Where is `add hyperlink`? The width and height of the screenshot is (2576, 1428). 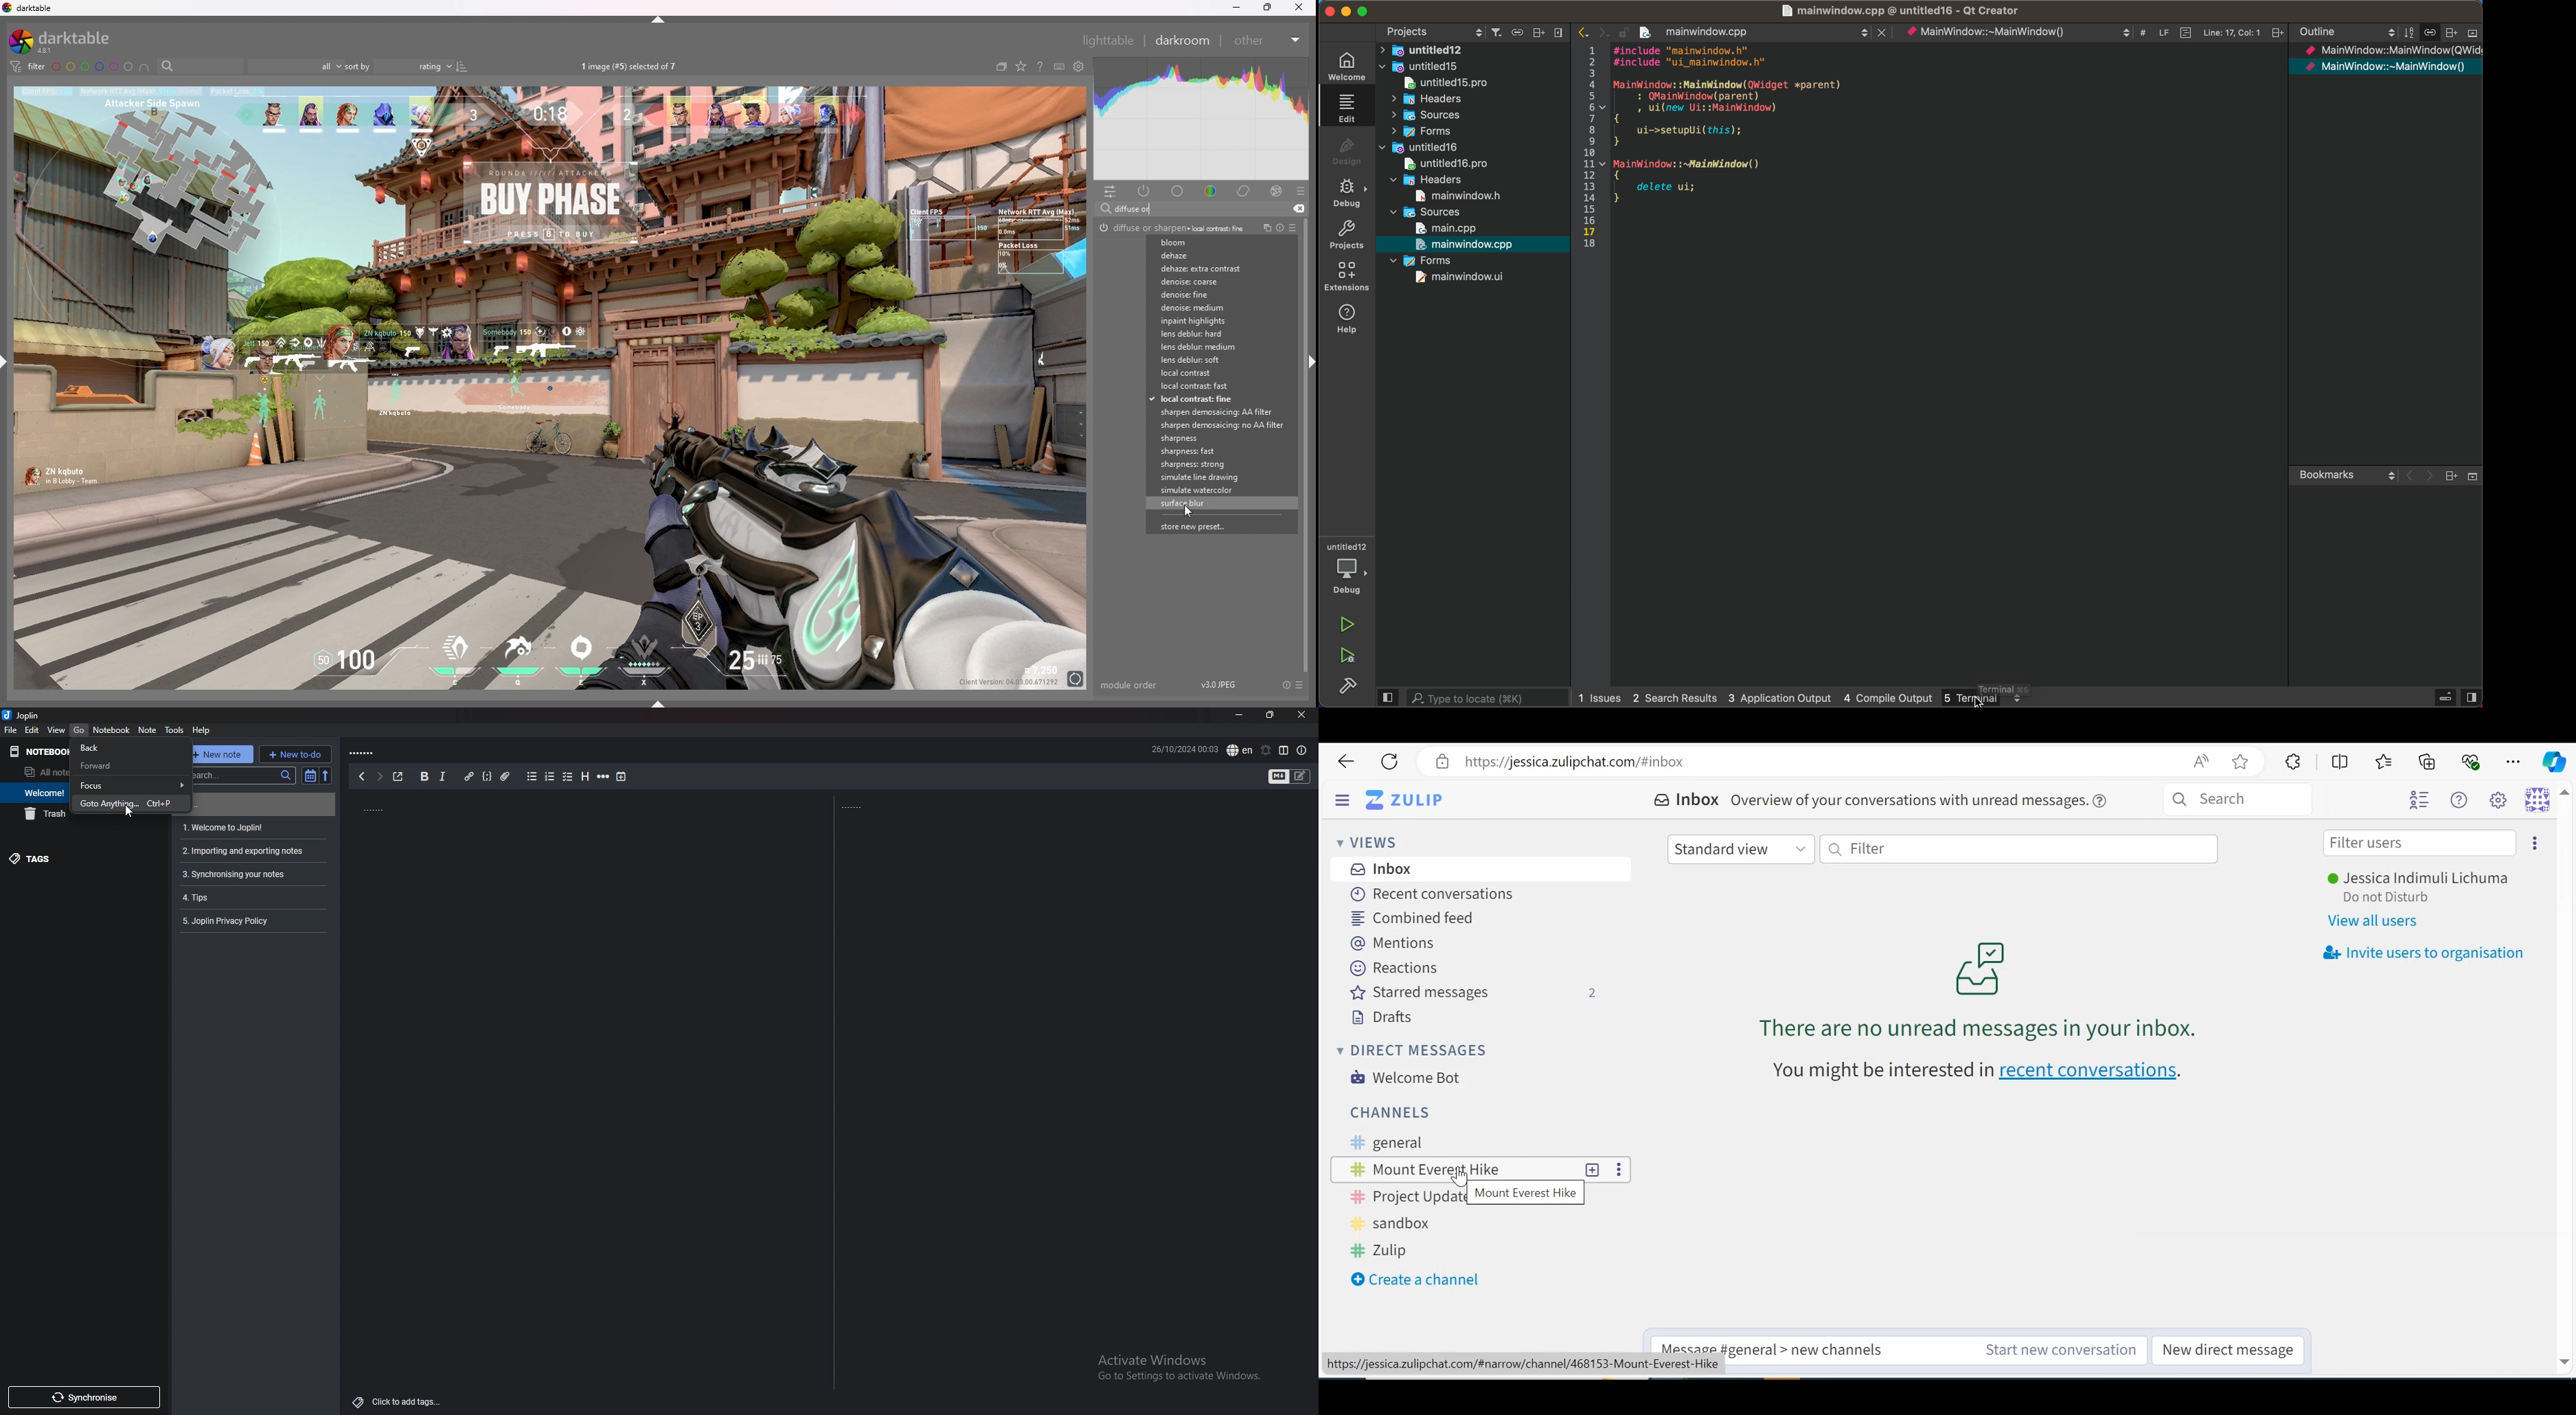
add hyperlink is located at coordinates (469, 776).